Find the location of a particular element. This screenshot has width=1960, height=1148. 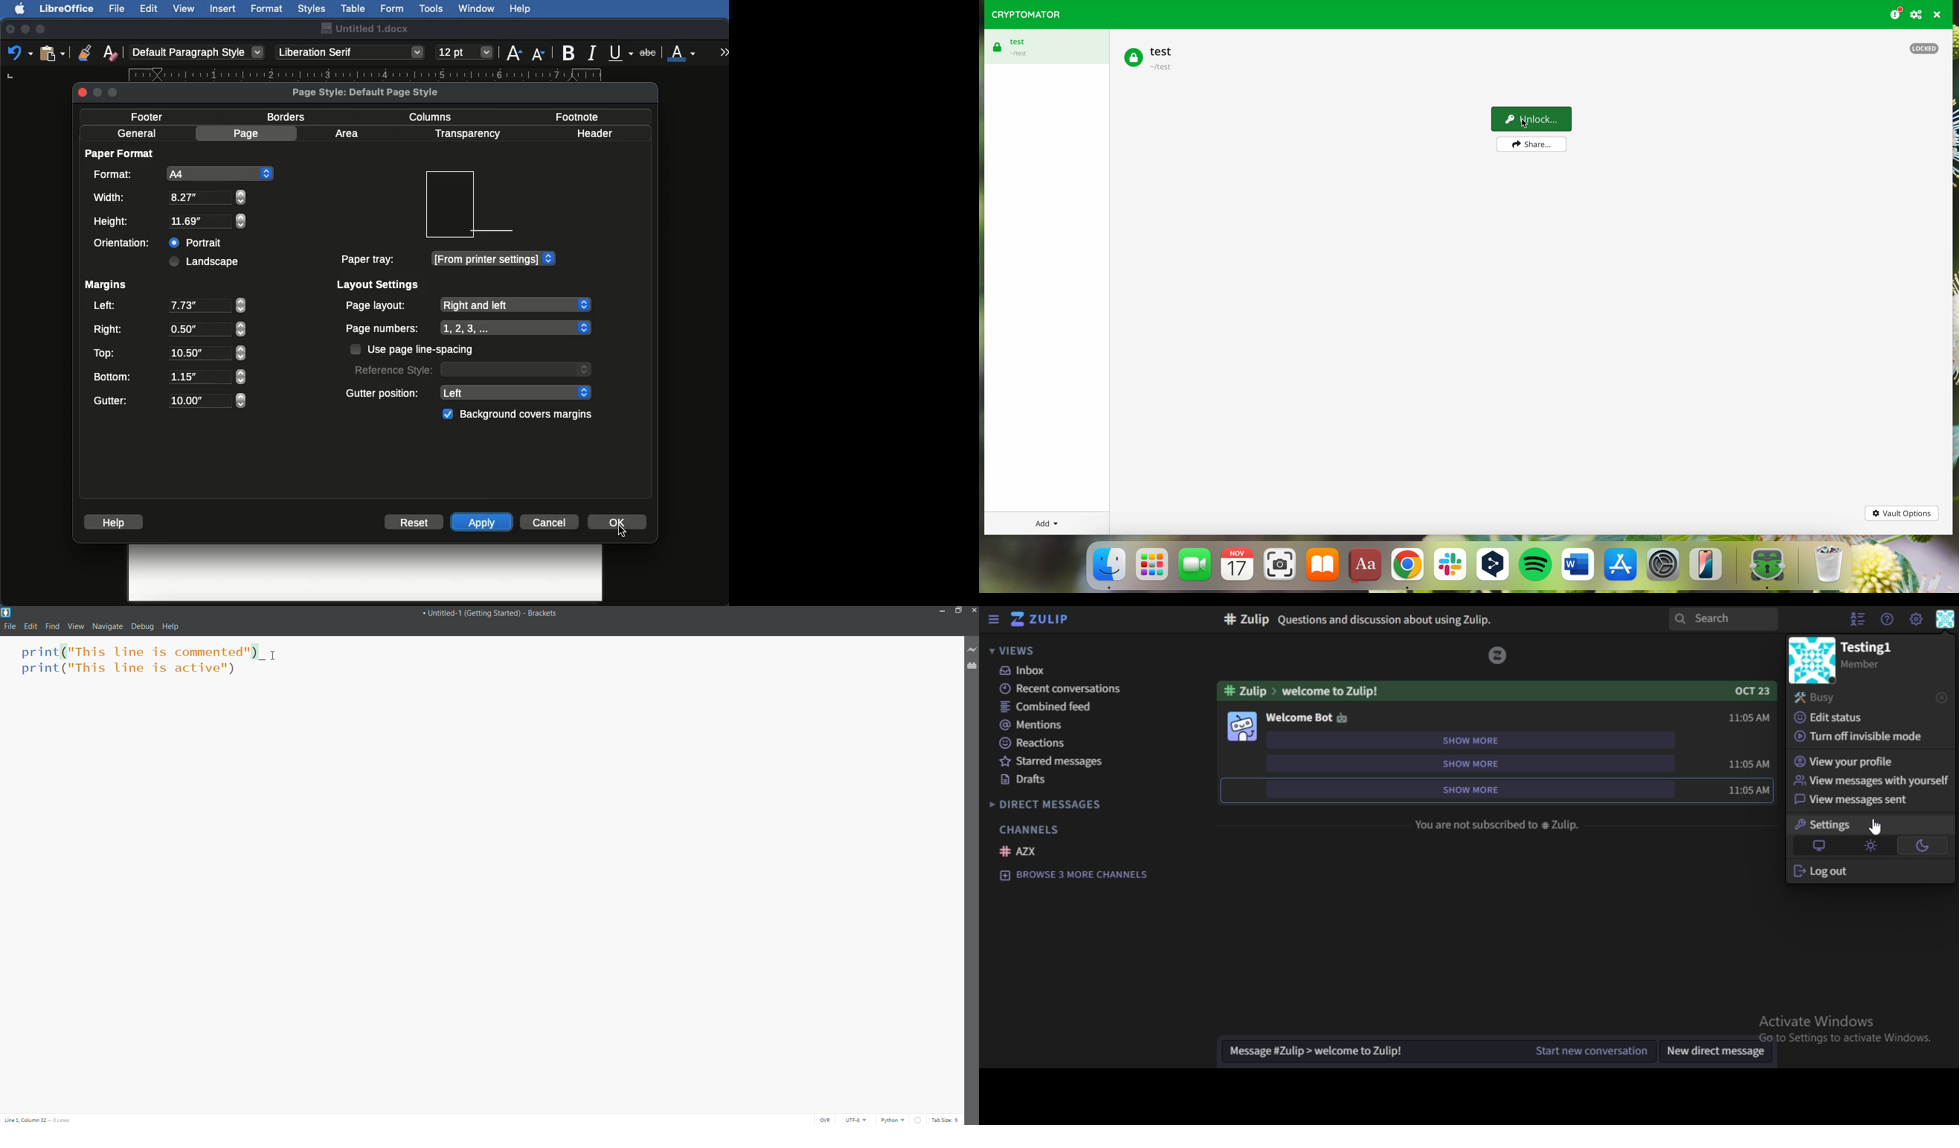

Styles is located at coordinates (311, 8).